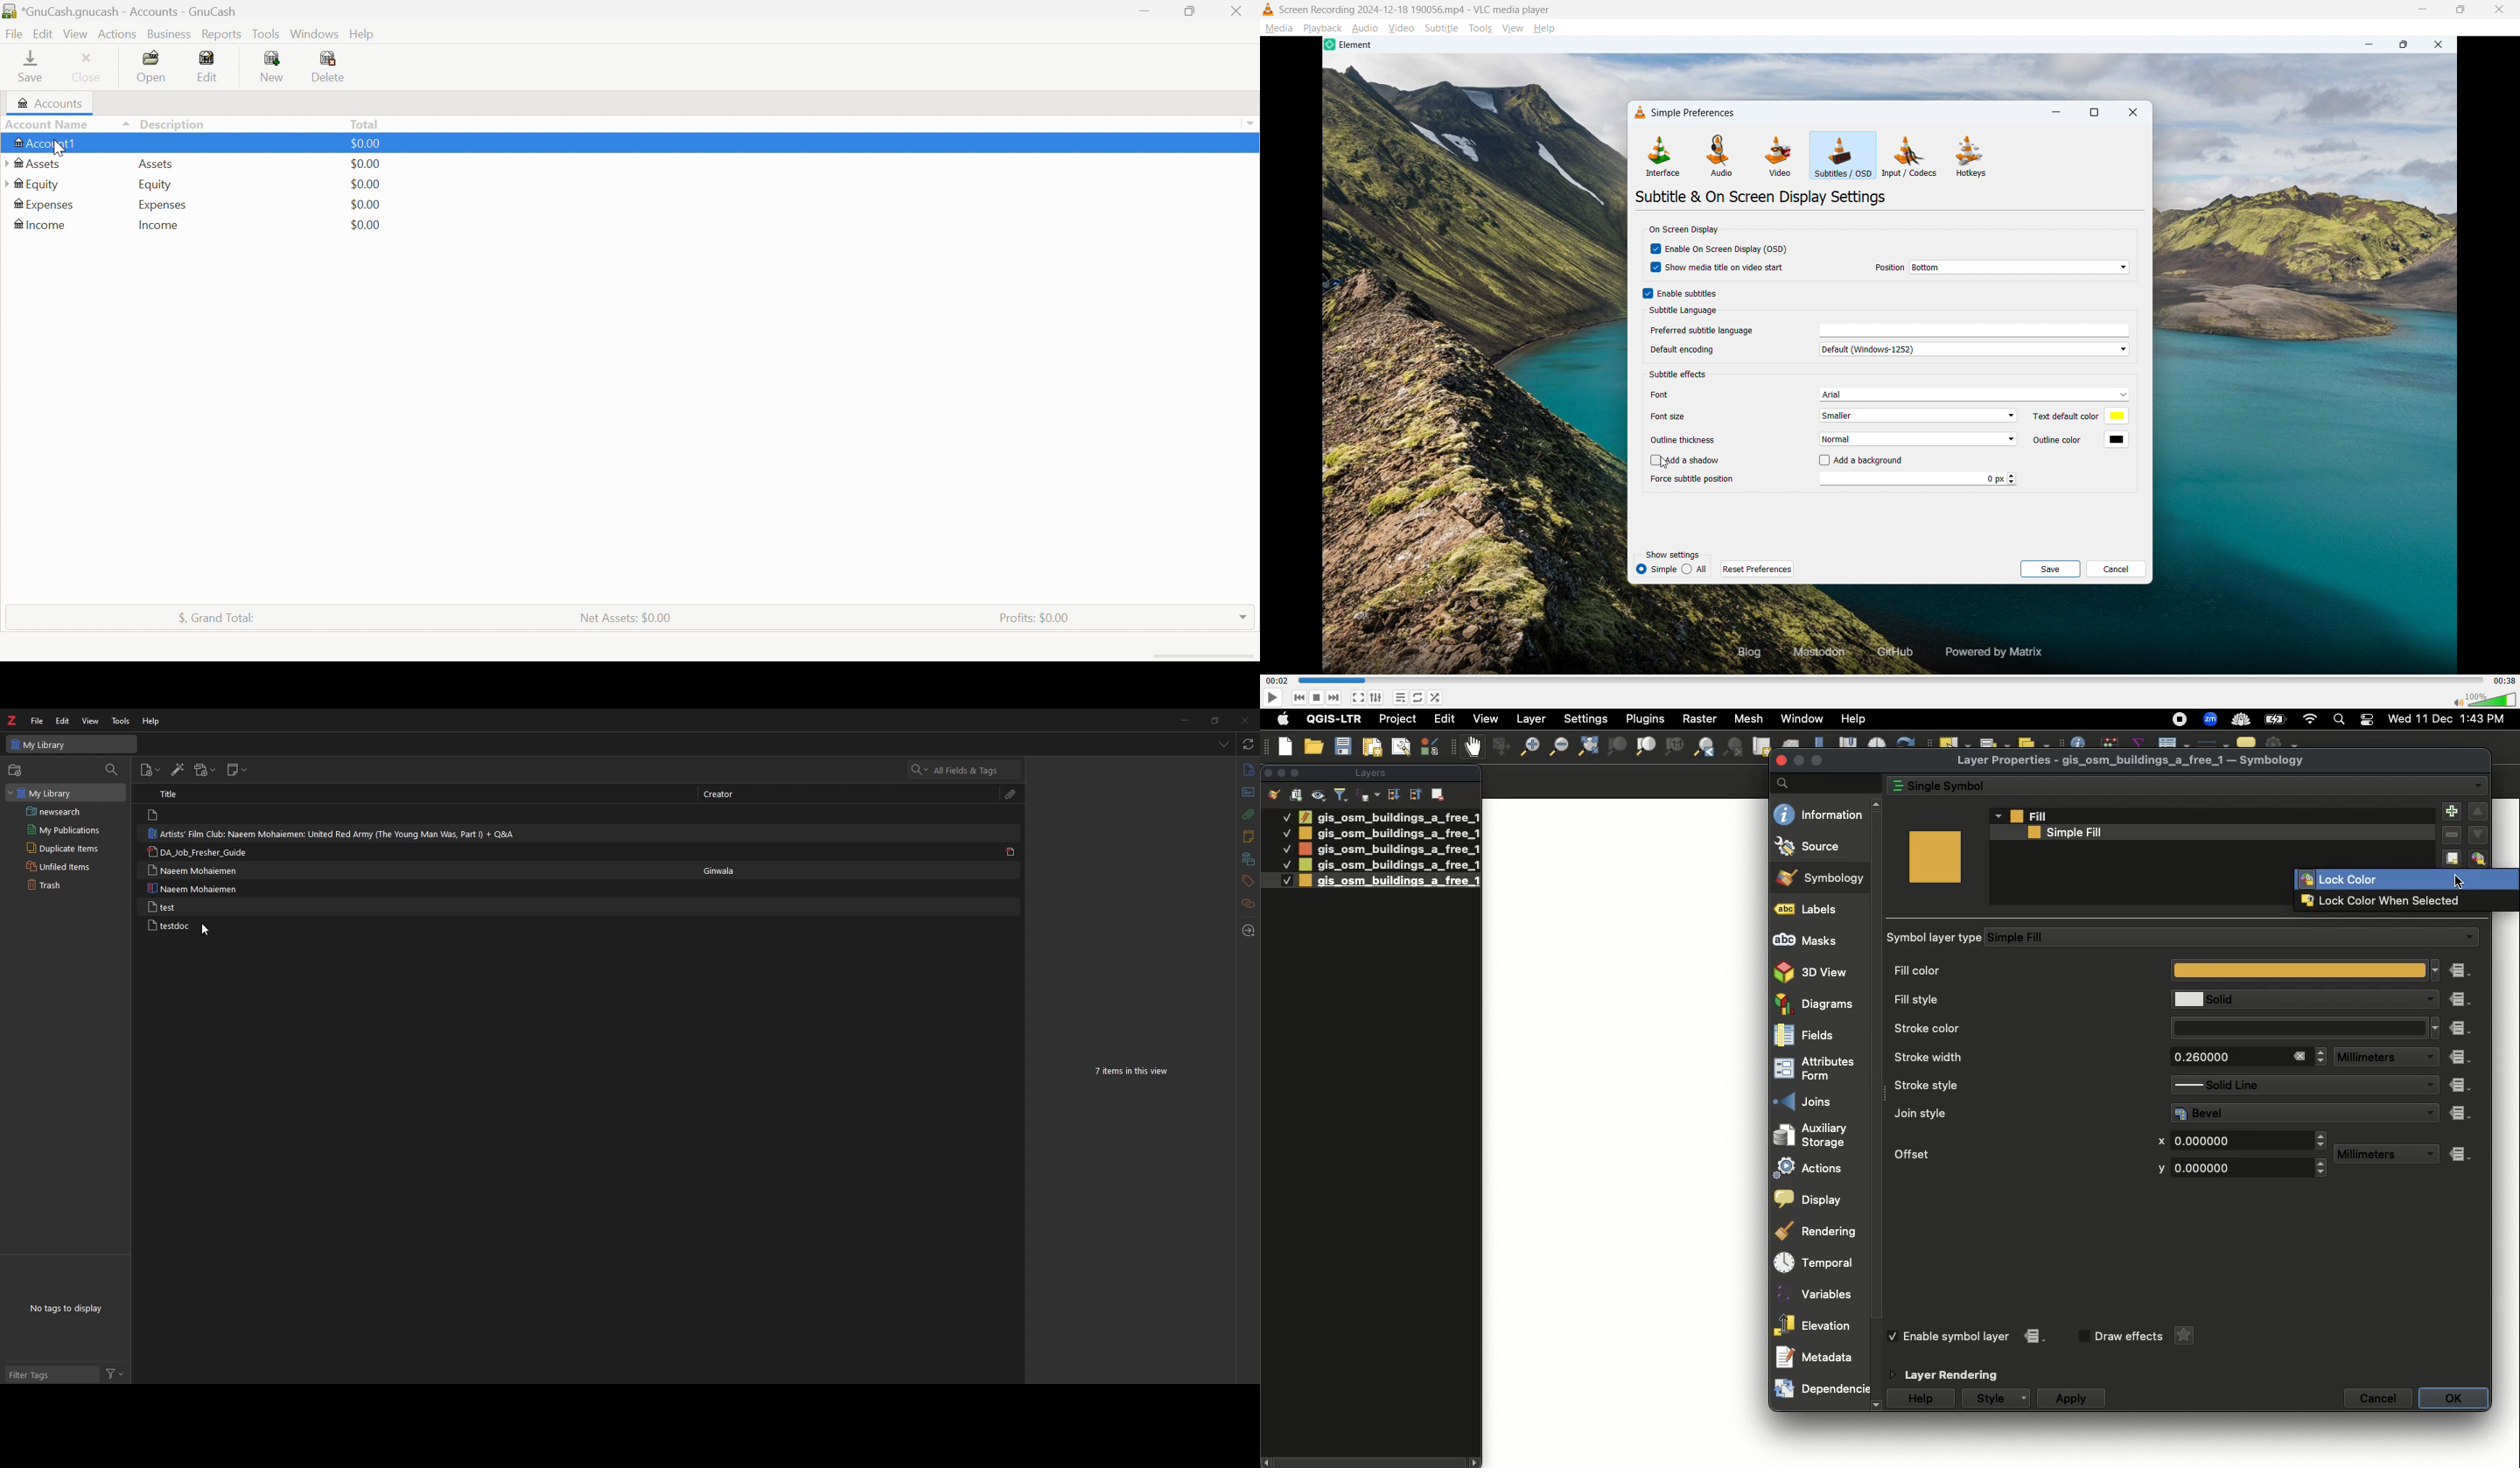  Describe the element at coordinates (1936, 938) in the screenshot. I see `Symbol layer type` at that location.